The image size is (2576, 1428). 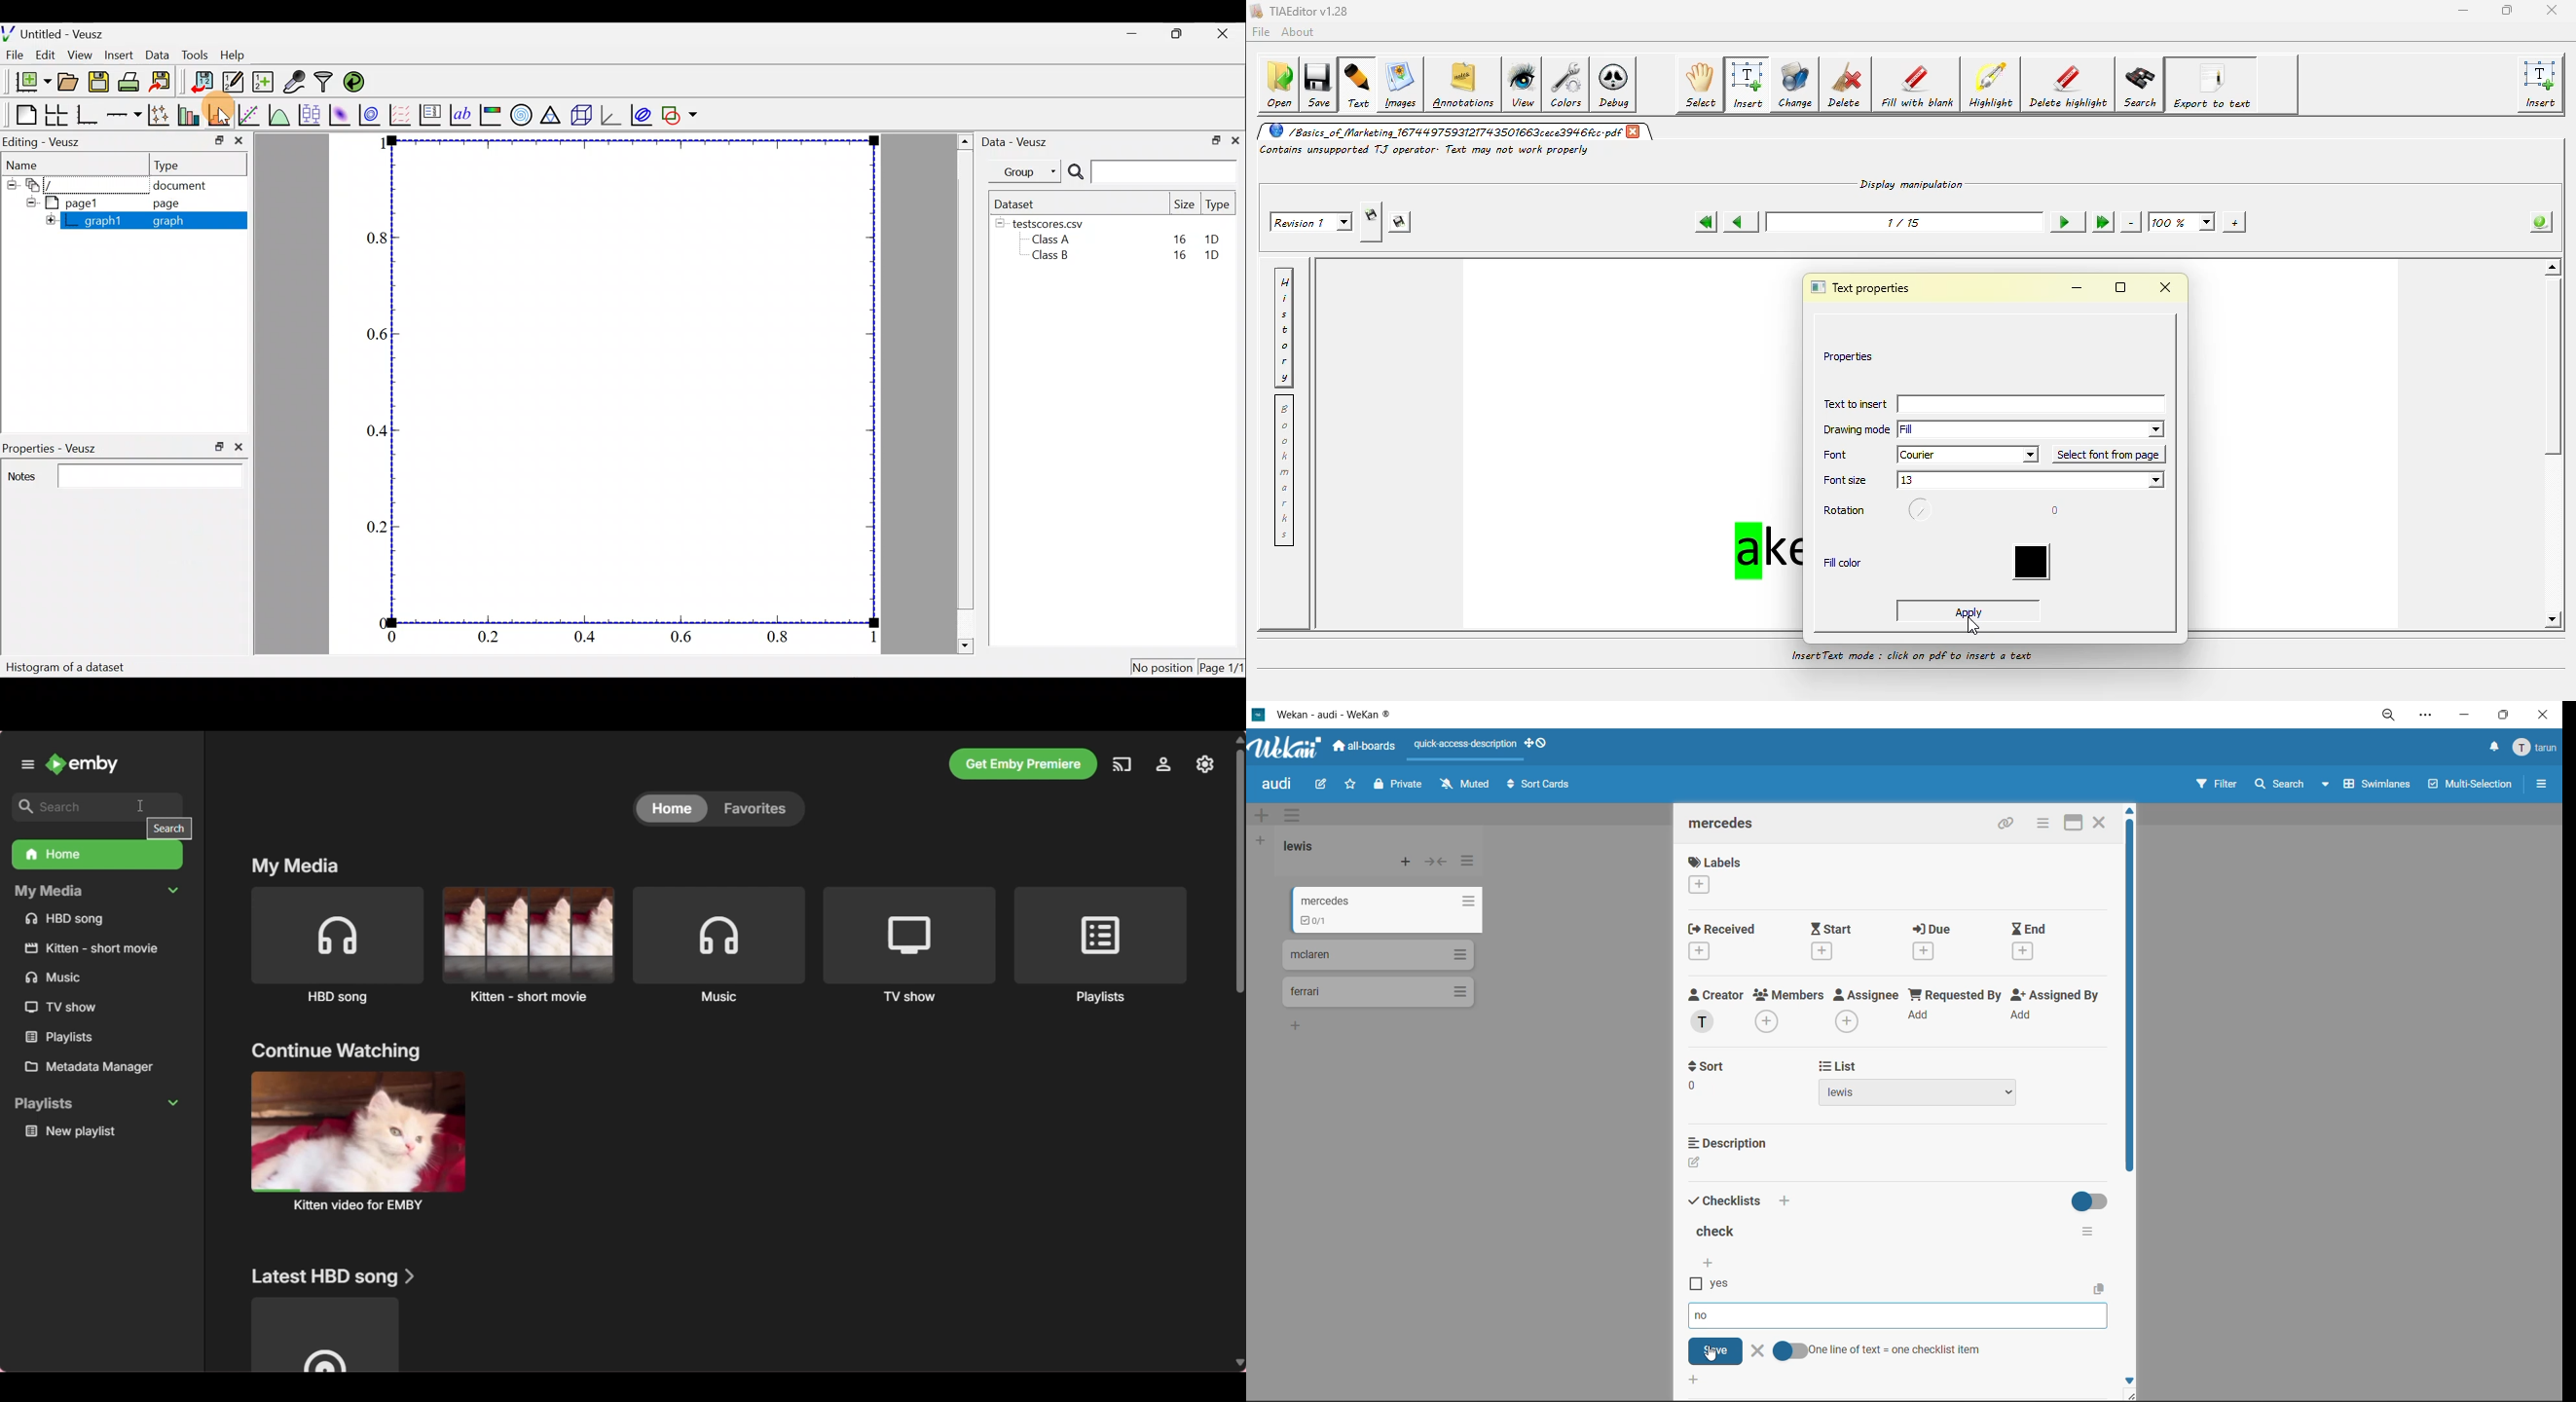 I want to click on  Music, so click(x=59, y=978).